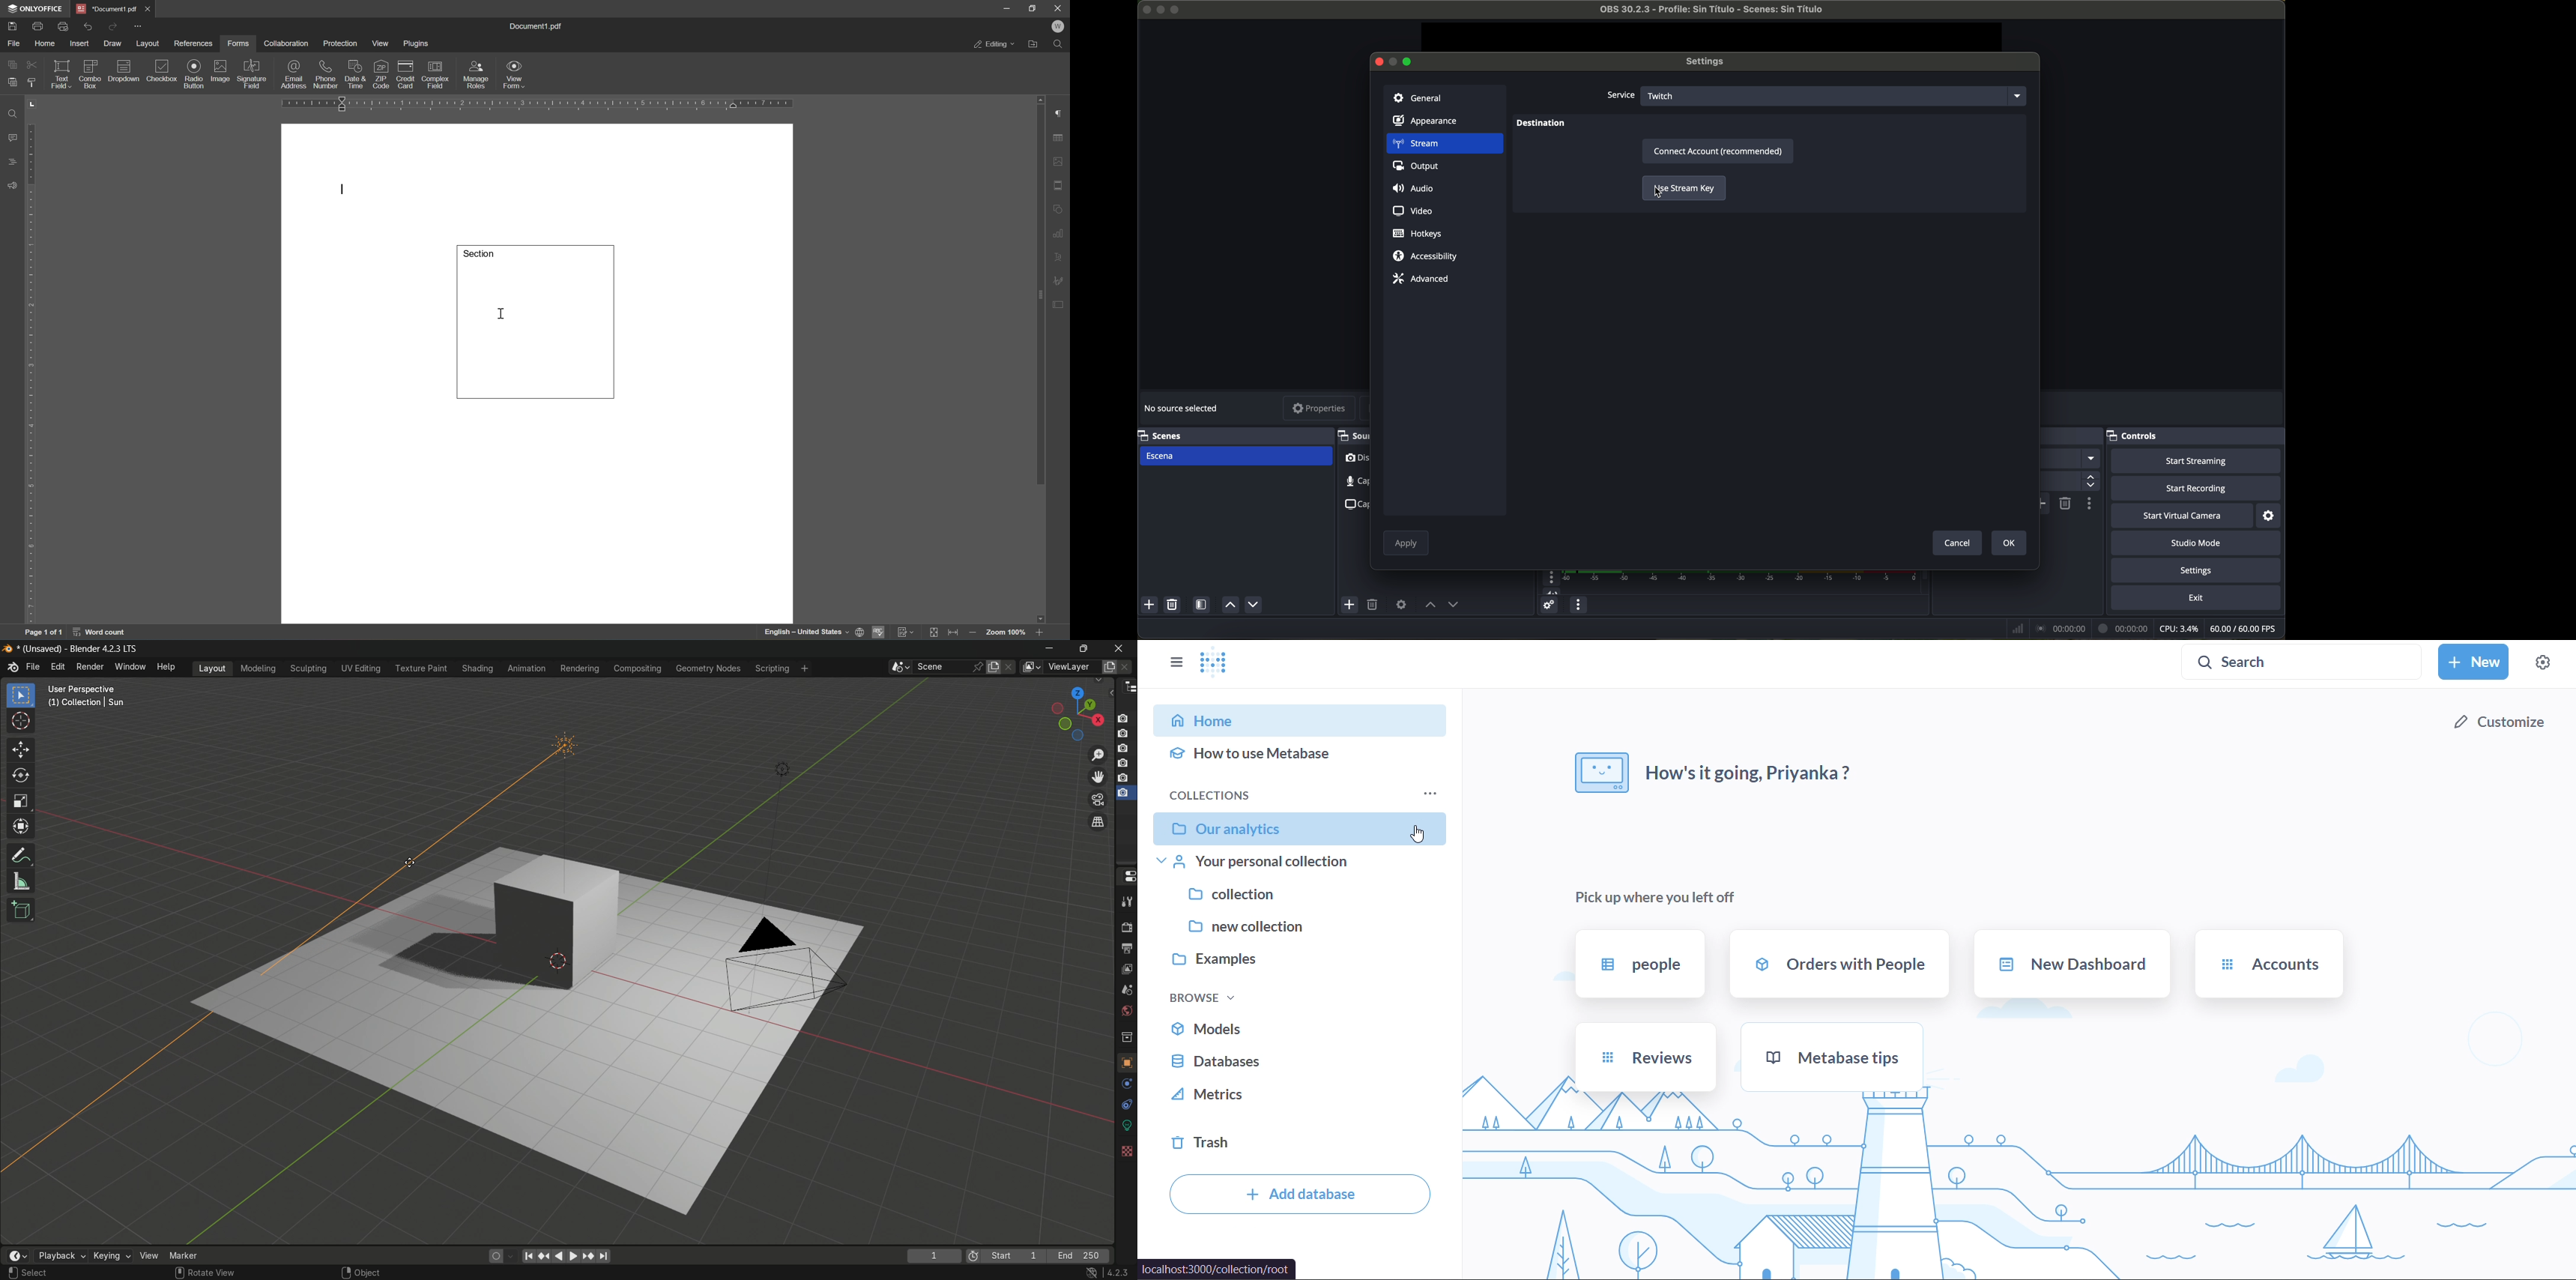 Image resolution: width=2576 pixels, height=1288 pixels. What do you see at coordinates (21, 695) in the screenshot?
I see `select box` at bounding box center [21, 695].